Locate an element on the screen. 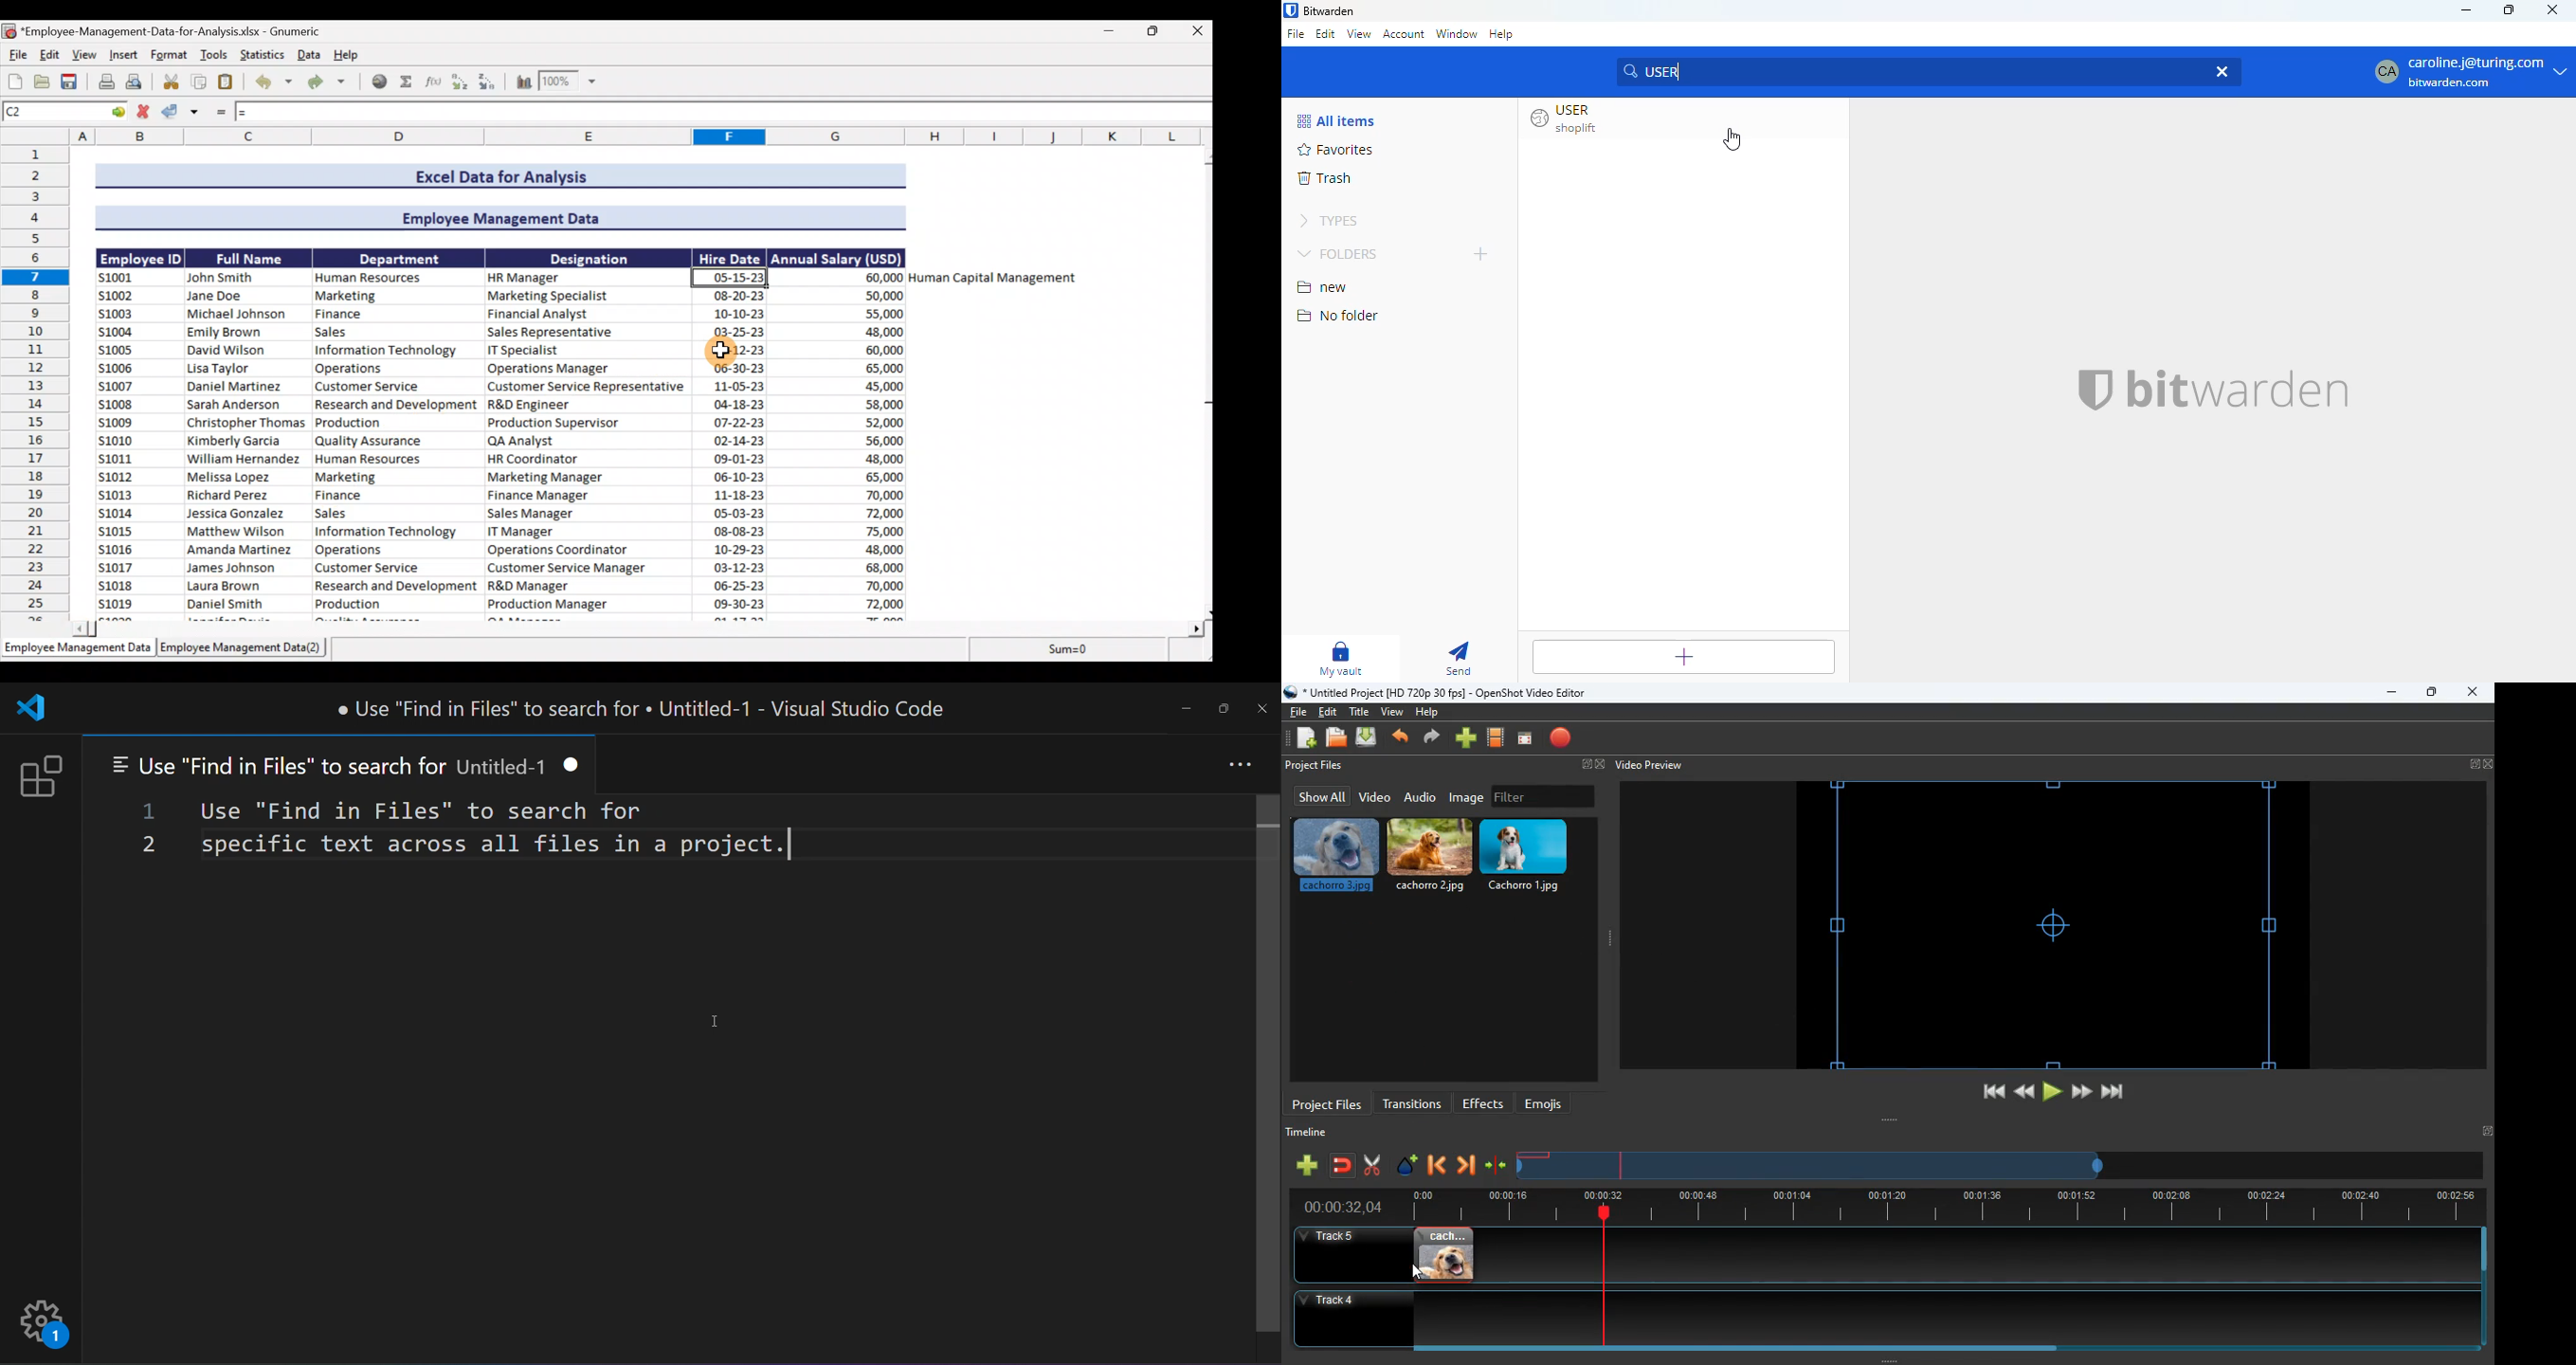  settings is located at coordinates (41, 1324).